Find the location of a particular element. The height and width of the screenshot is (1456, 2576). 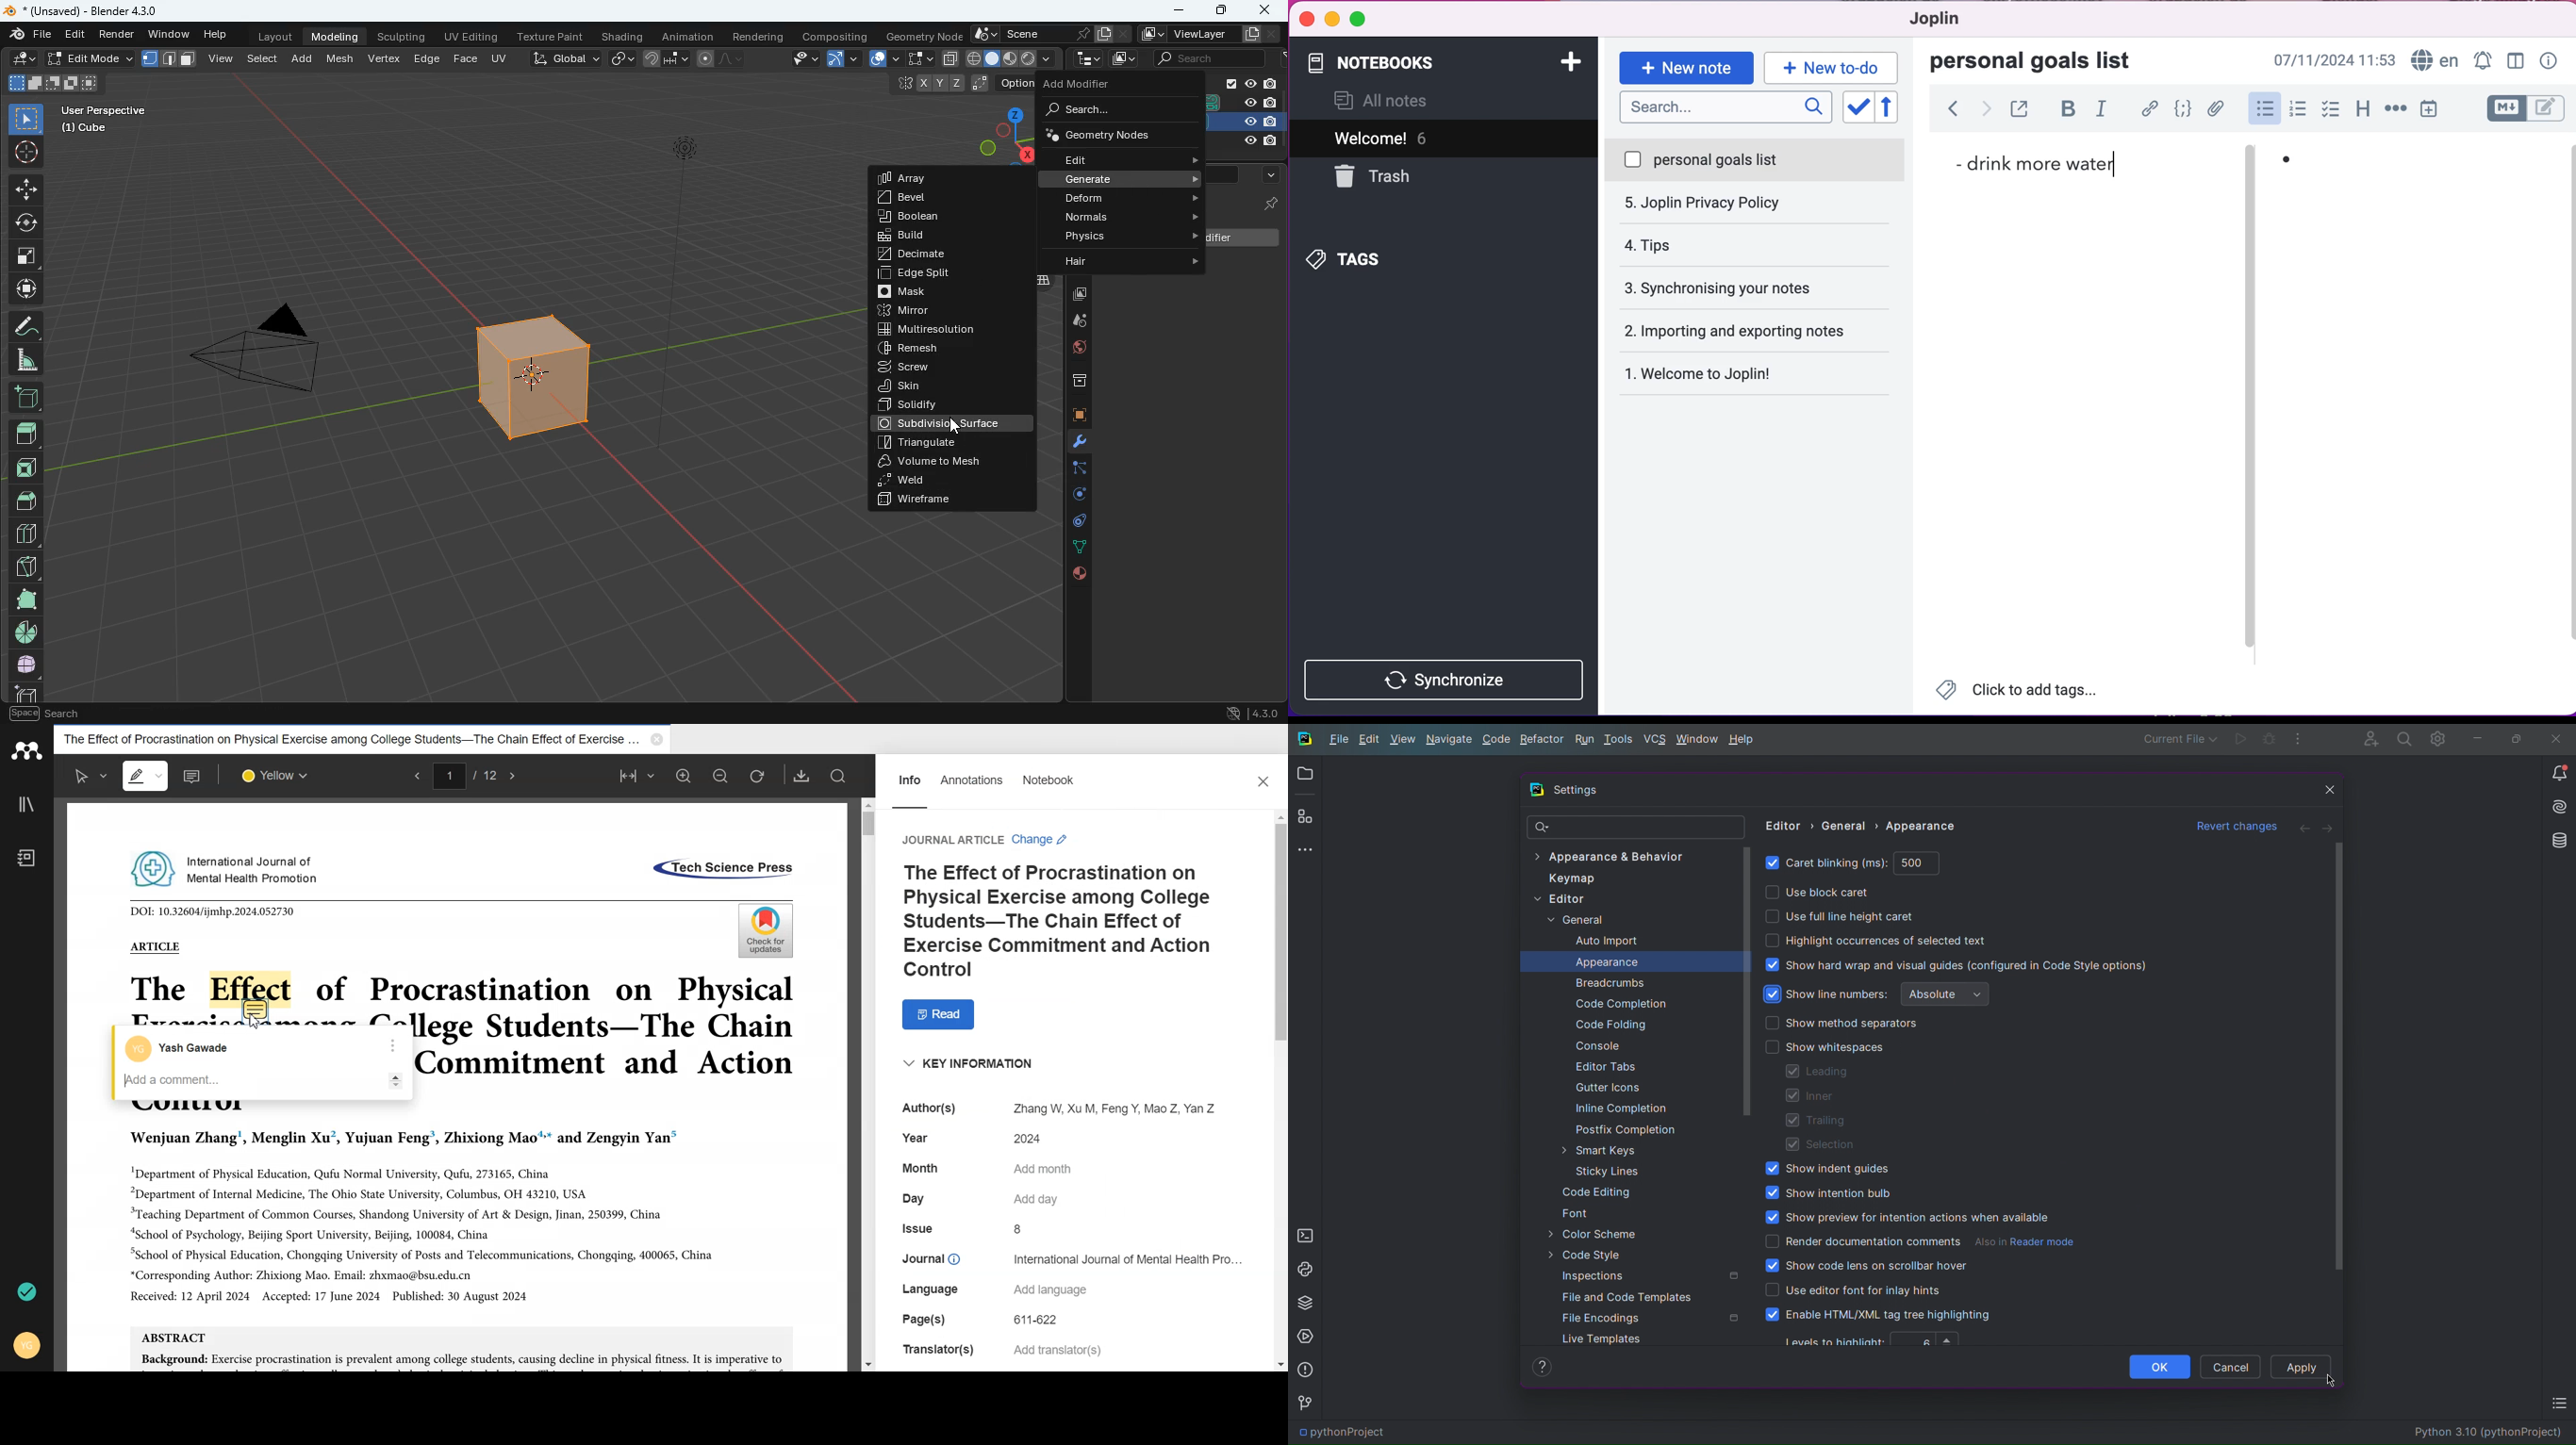

Show indent guides is located at coordinates (1822, 1171).